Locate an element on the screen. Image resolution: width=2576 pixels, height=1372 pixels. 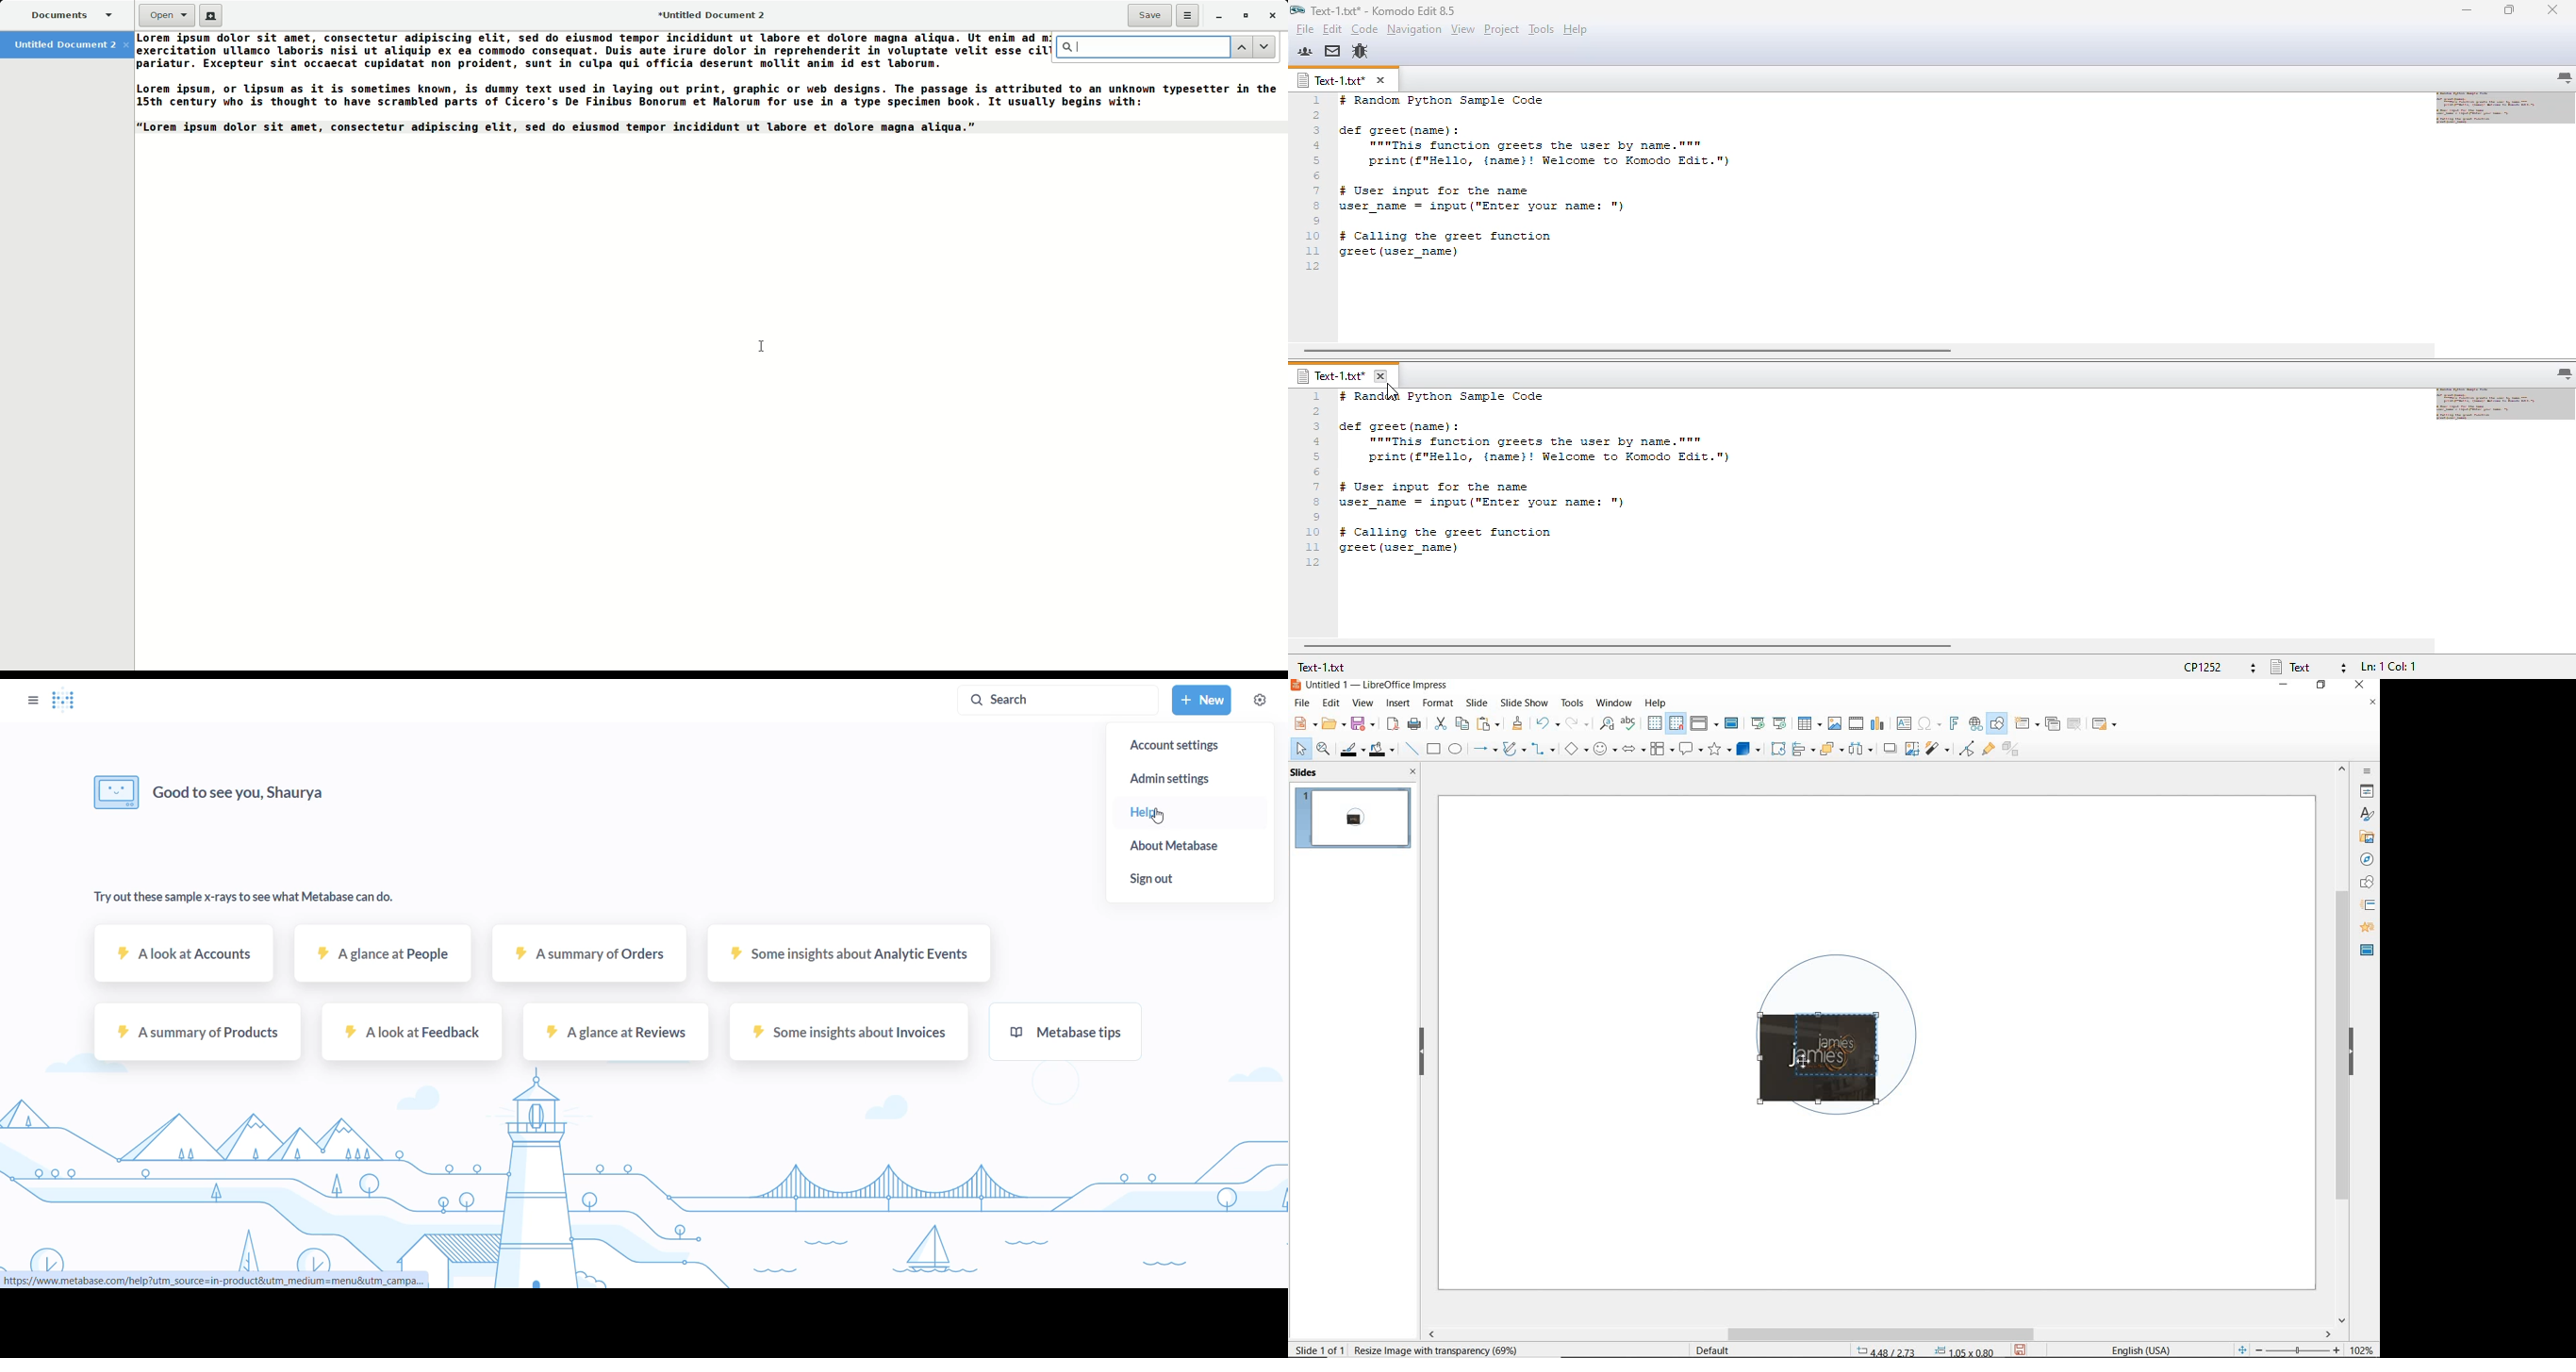
A summary of Products sample is located at coordinates (195, 1036).